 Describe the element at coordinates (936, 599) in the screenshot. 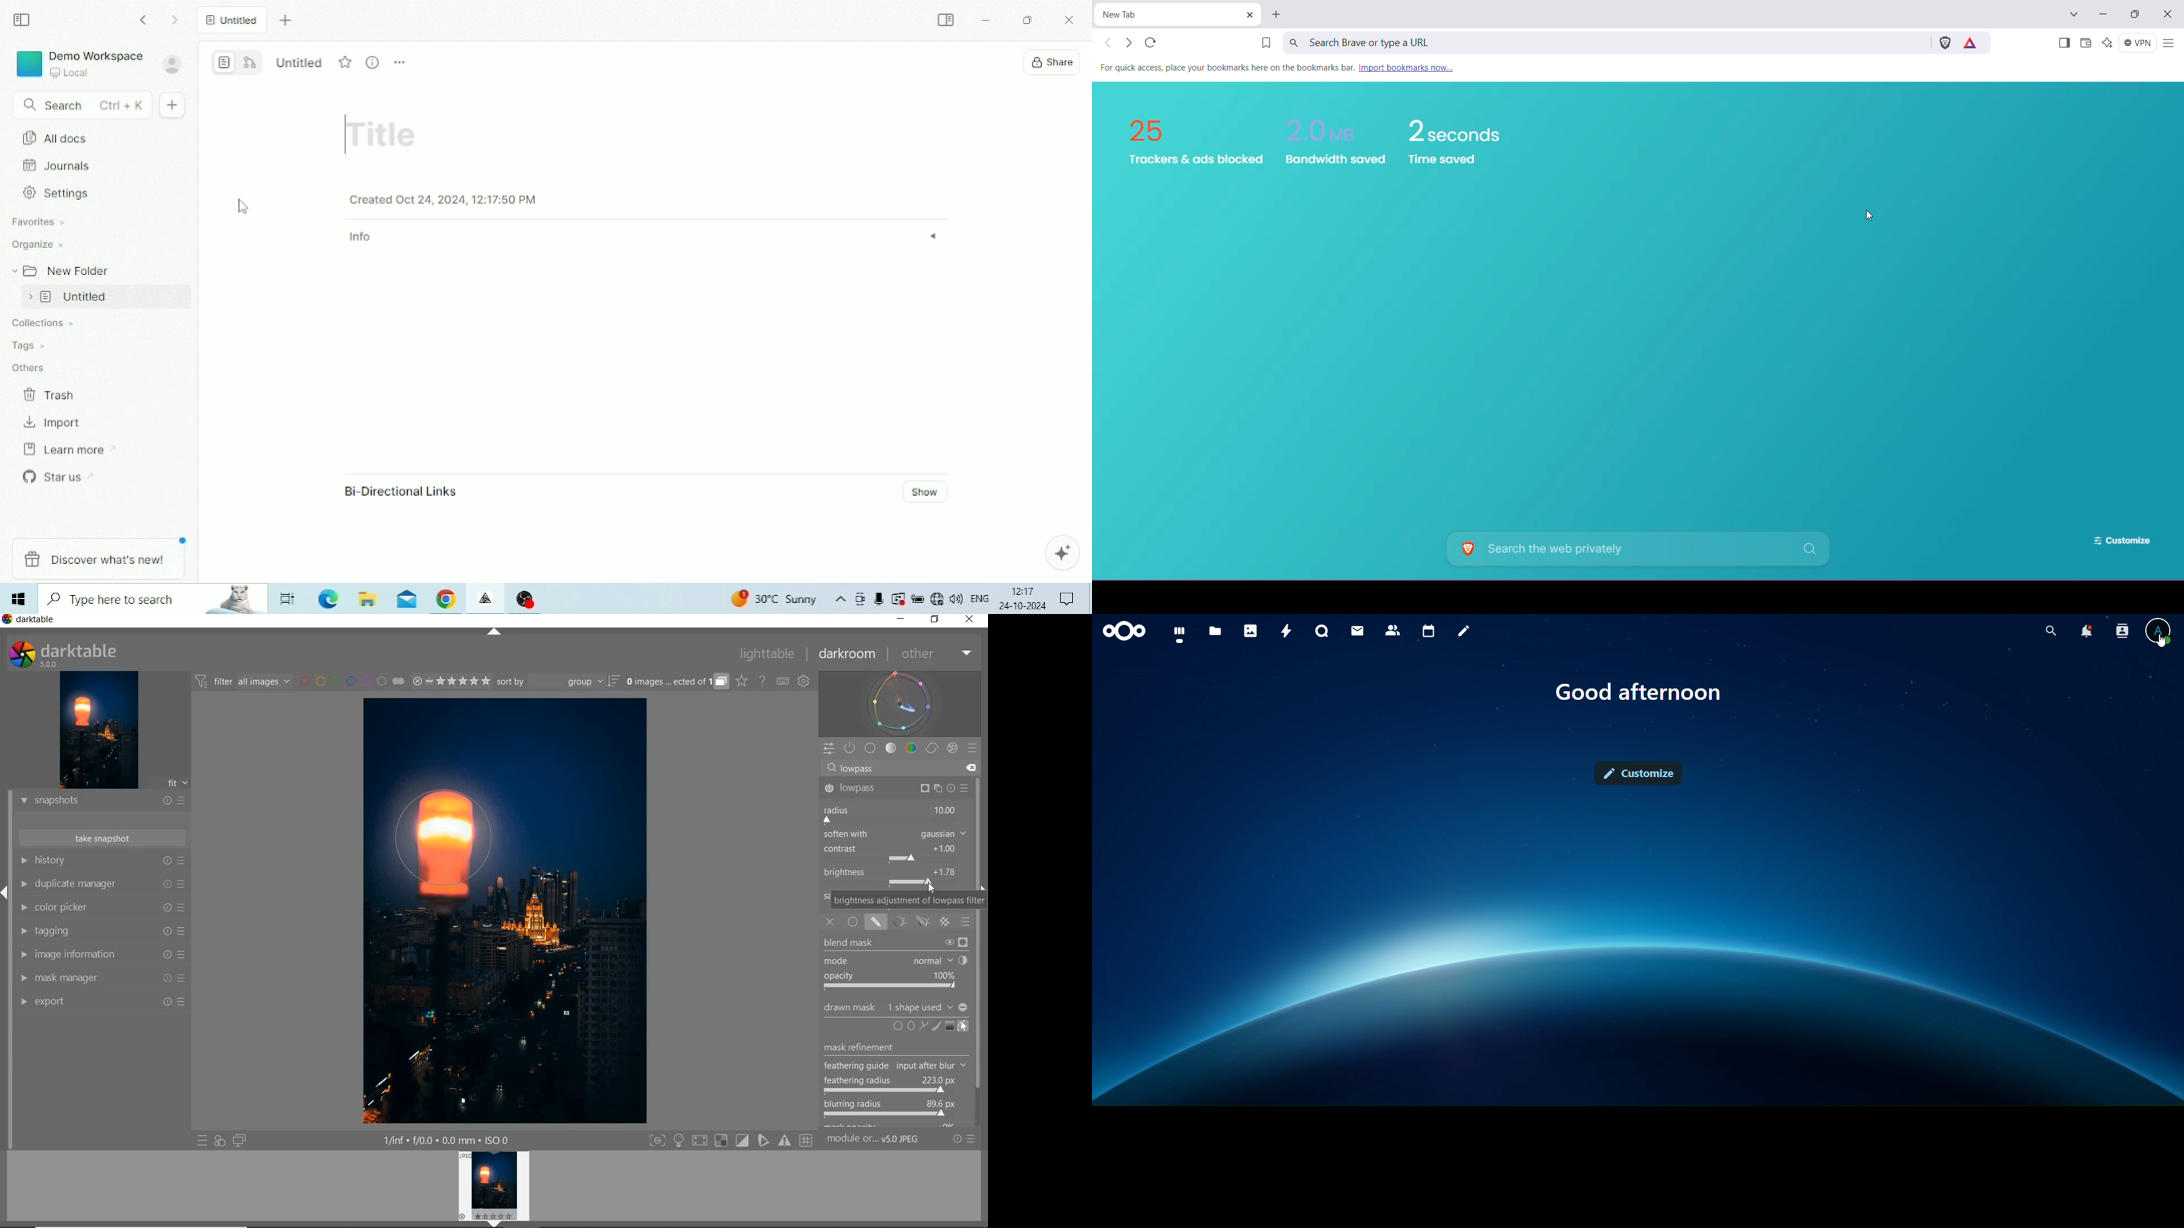

I see `Internet` at that location.